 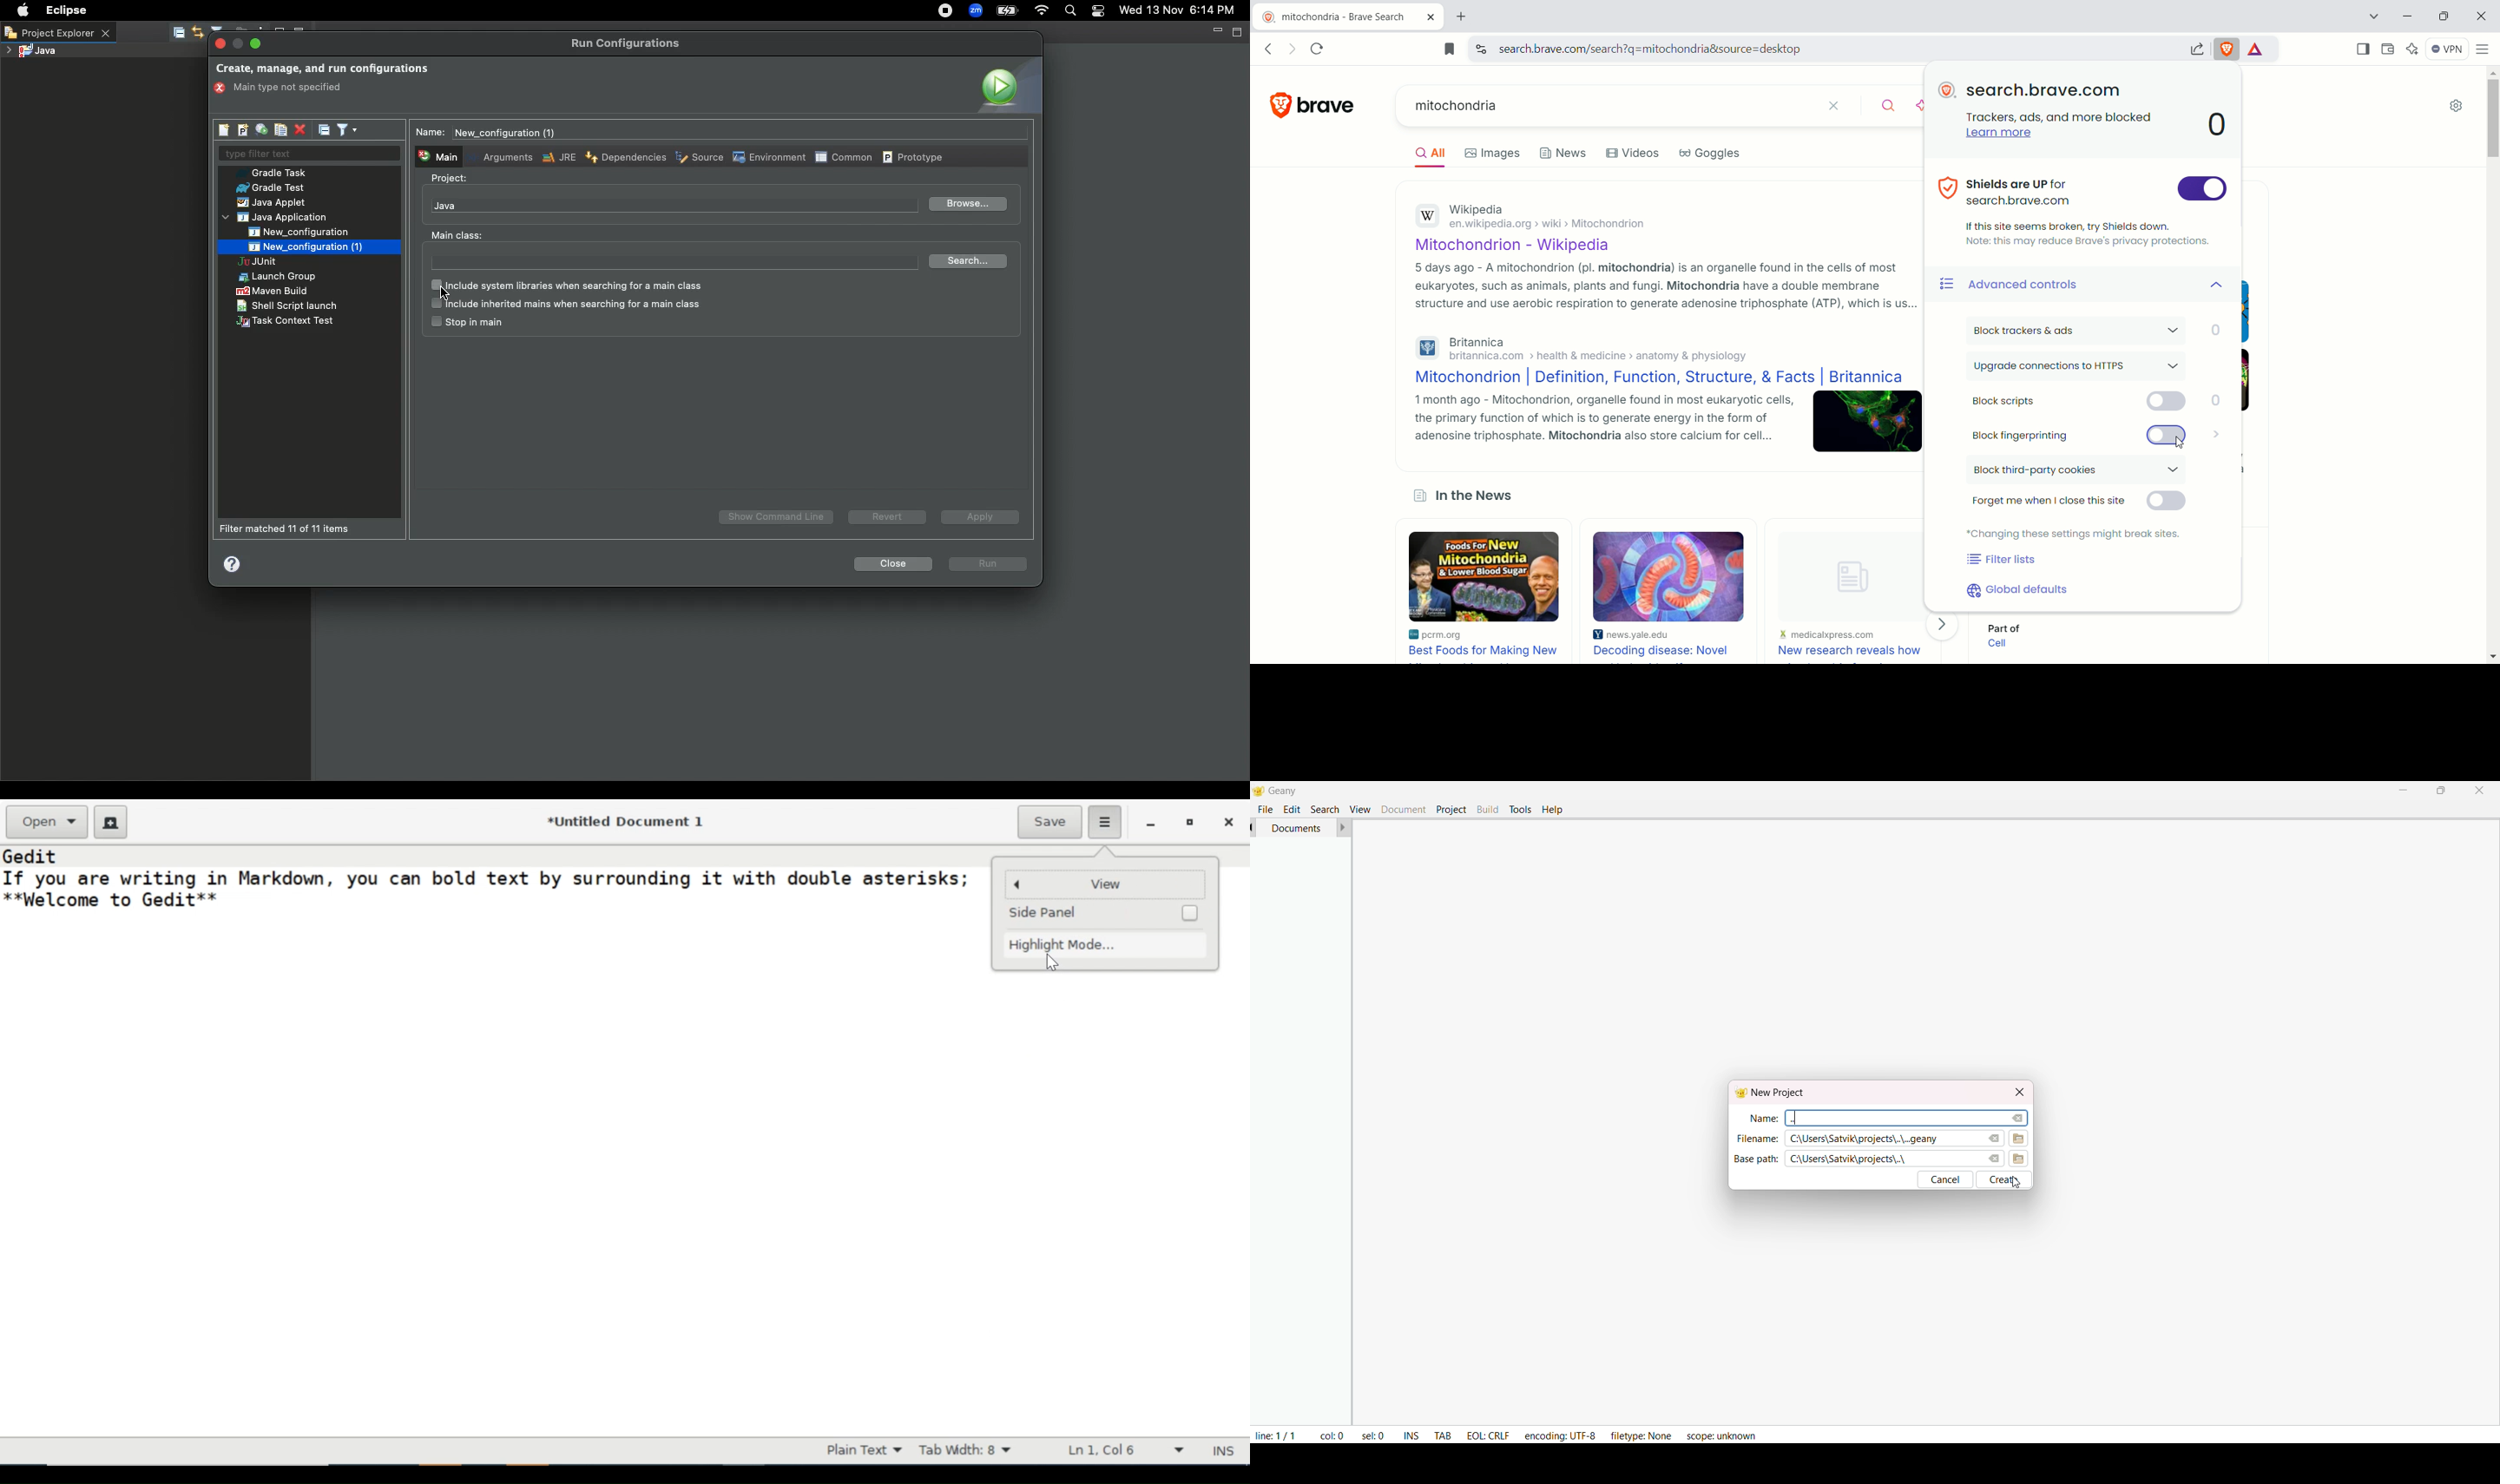 What do you see at coordinates (1372, 1434) in the screenshot?
I see `sel: 0` at bounding box center [1372, 1434].